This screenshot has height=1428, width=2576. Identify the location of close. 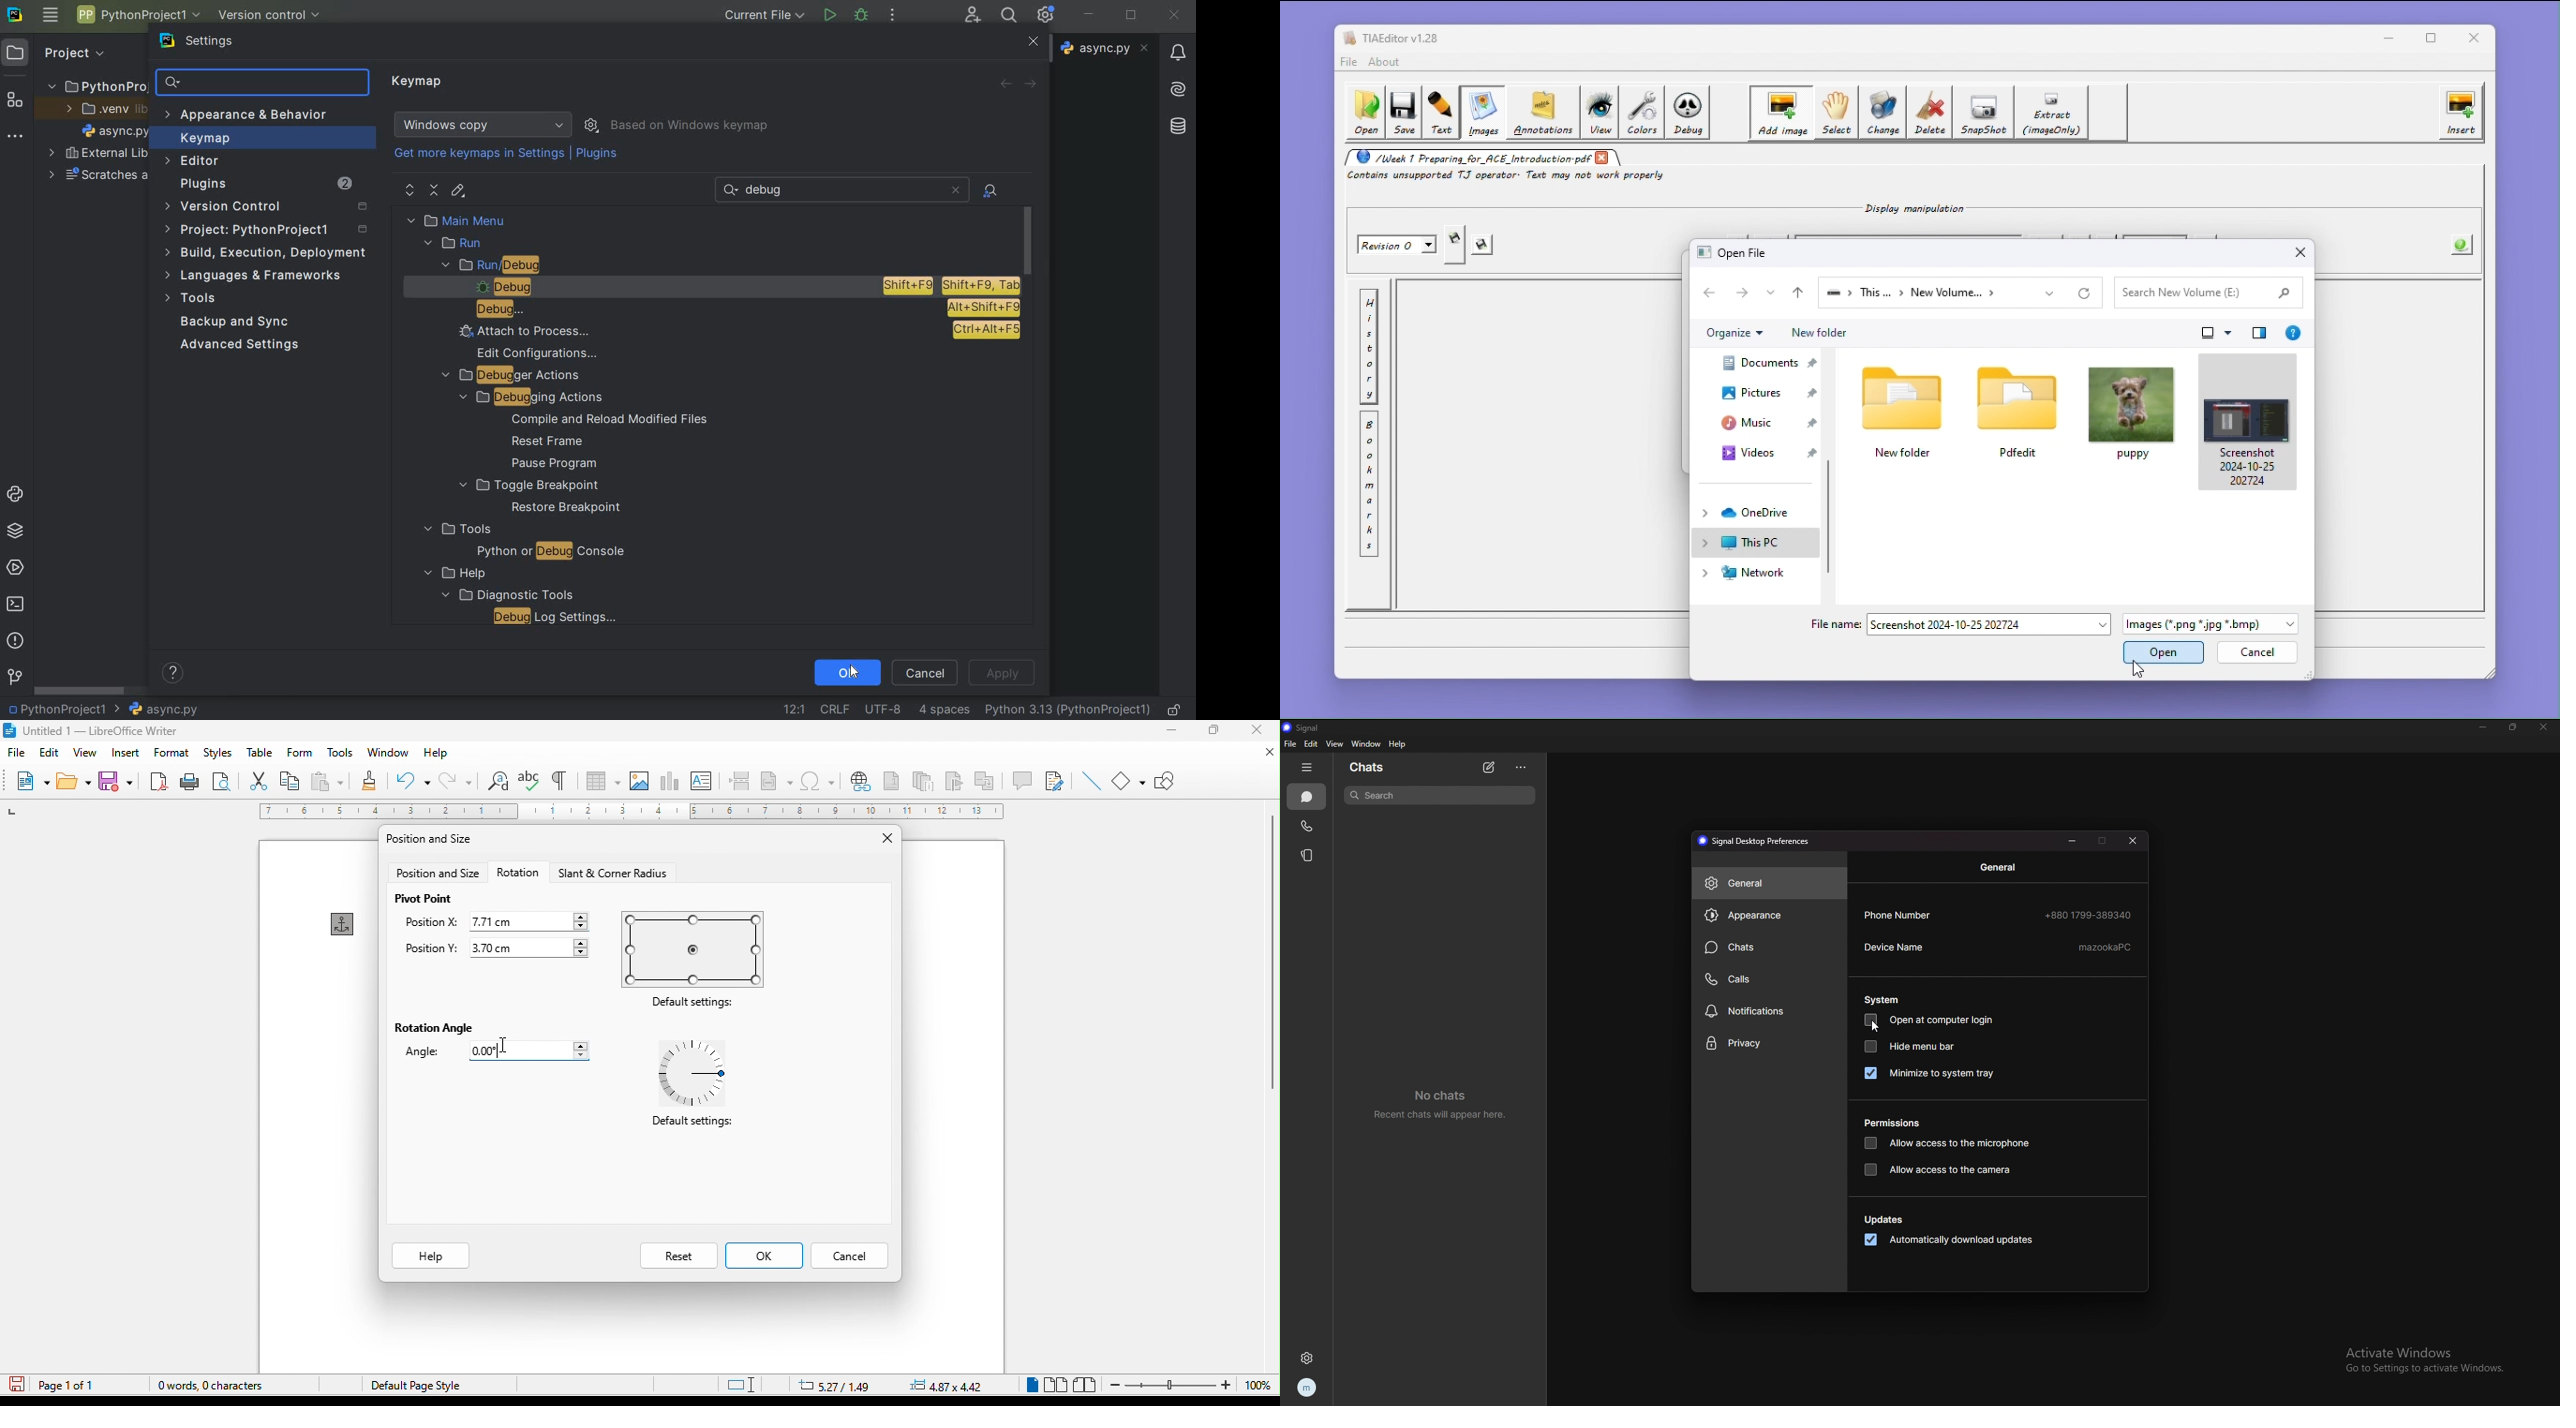
(1267, 753).